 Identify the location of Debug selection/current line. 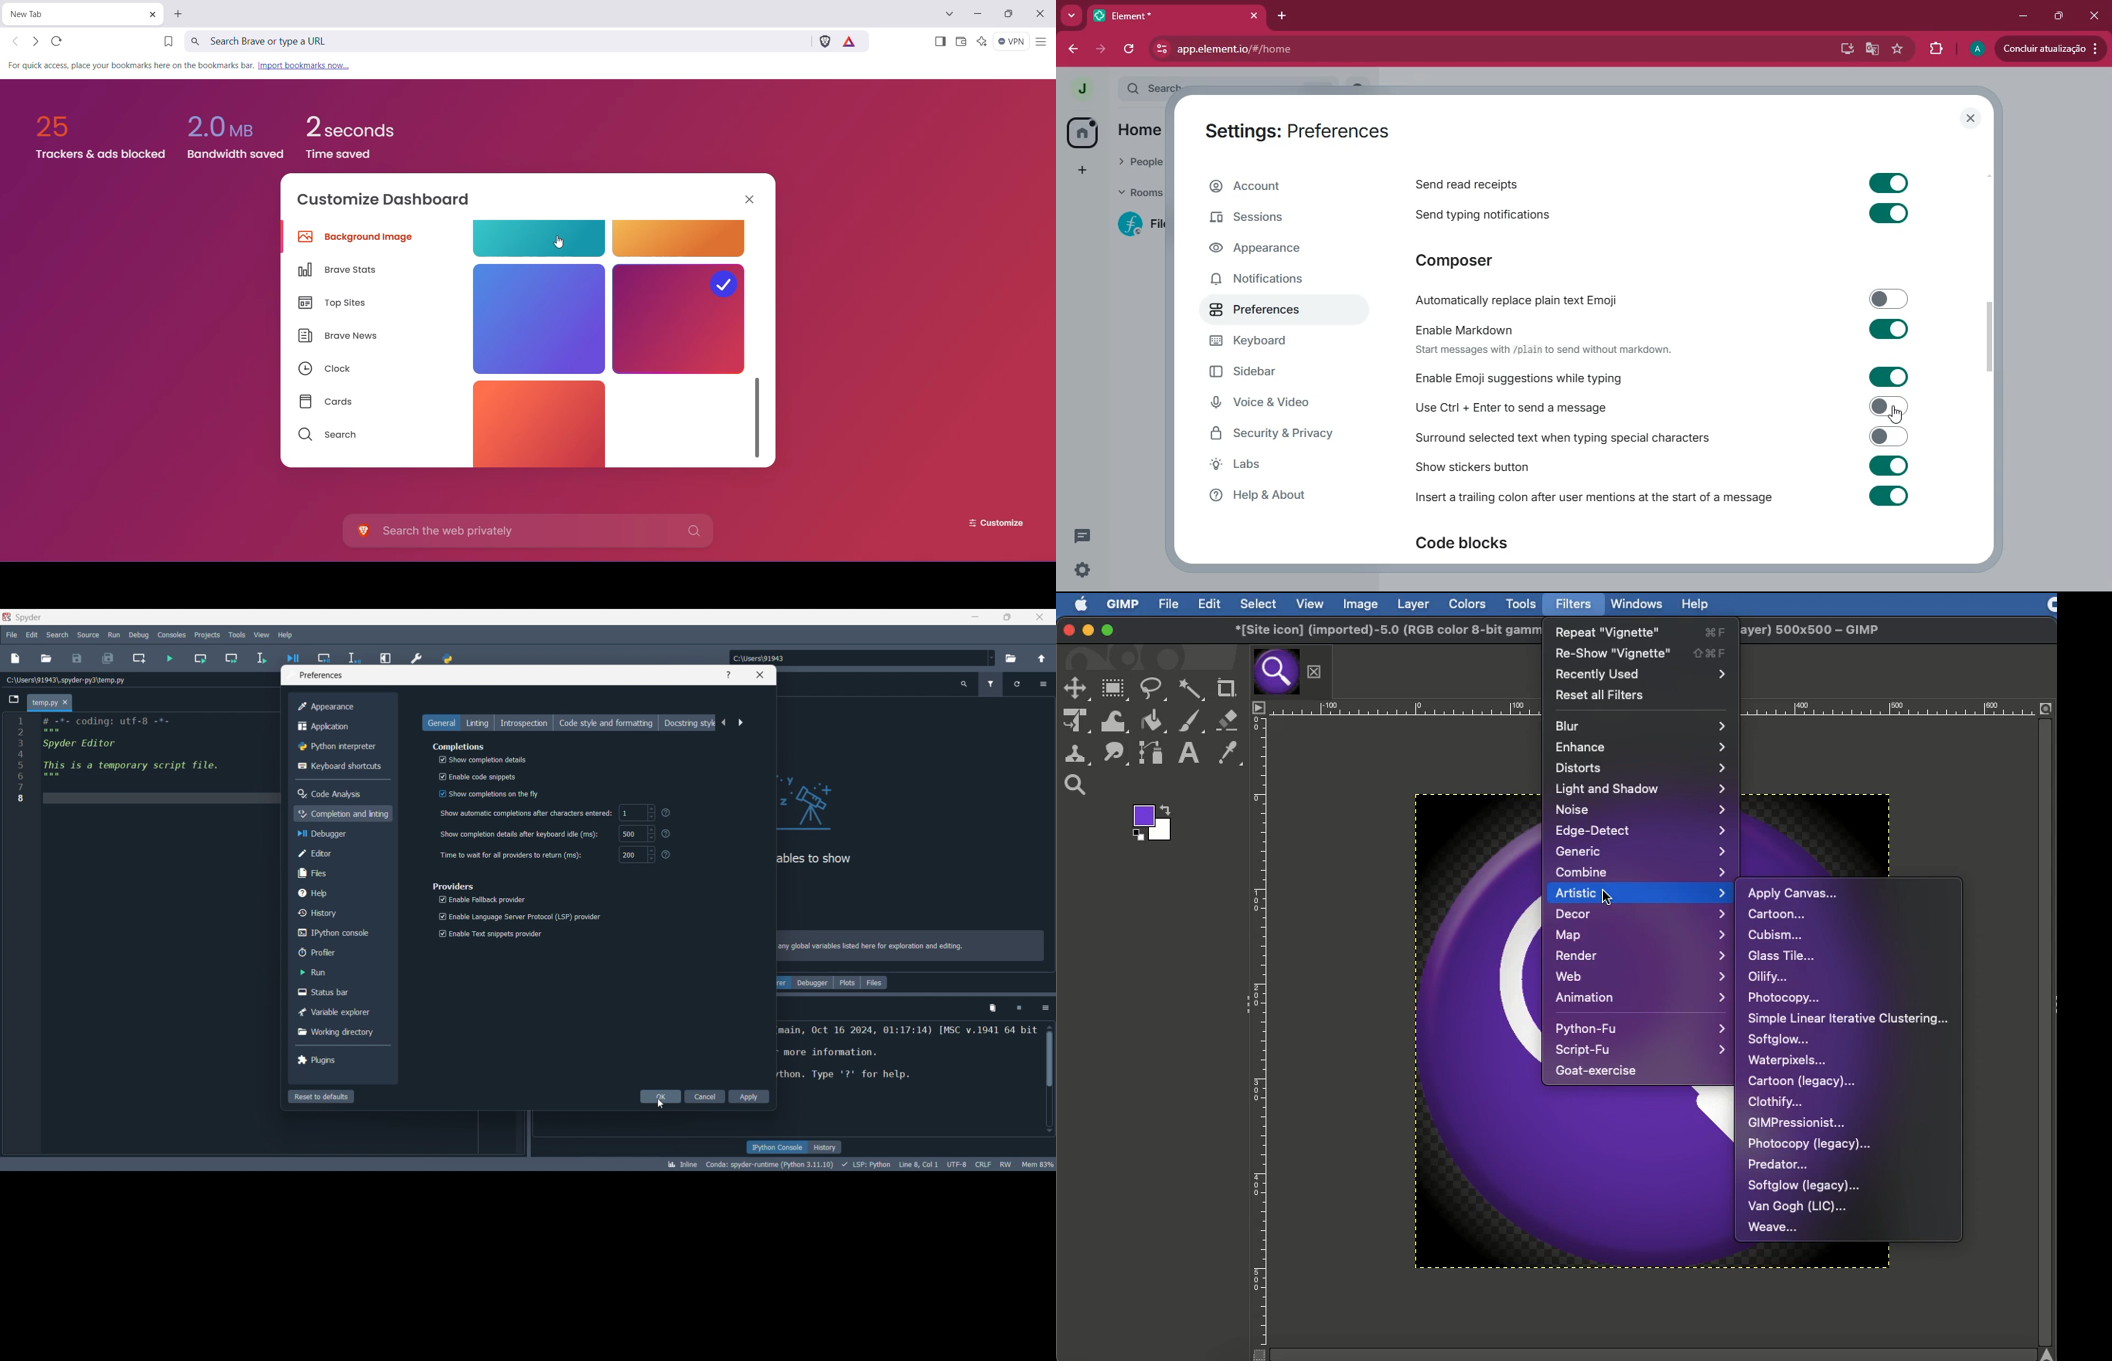
(354, 655).